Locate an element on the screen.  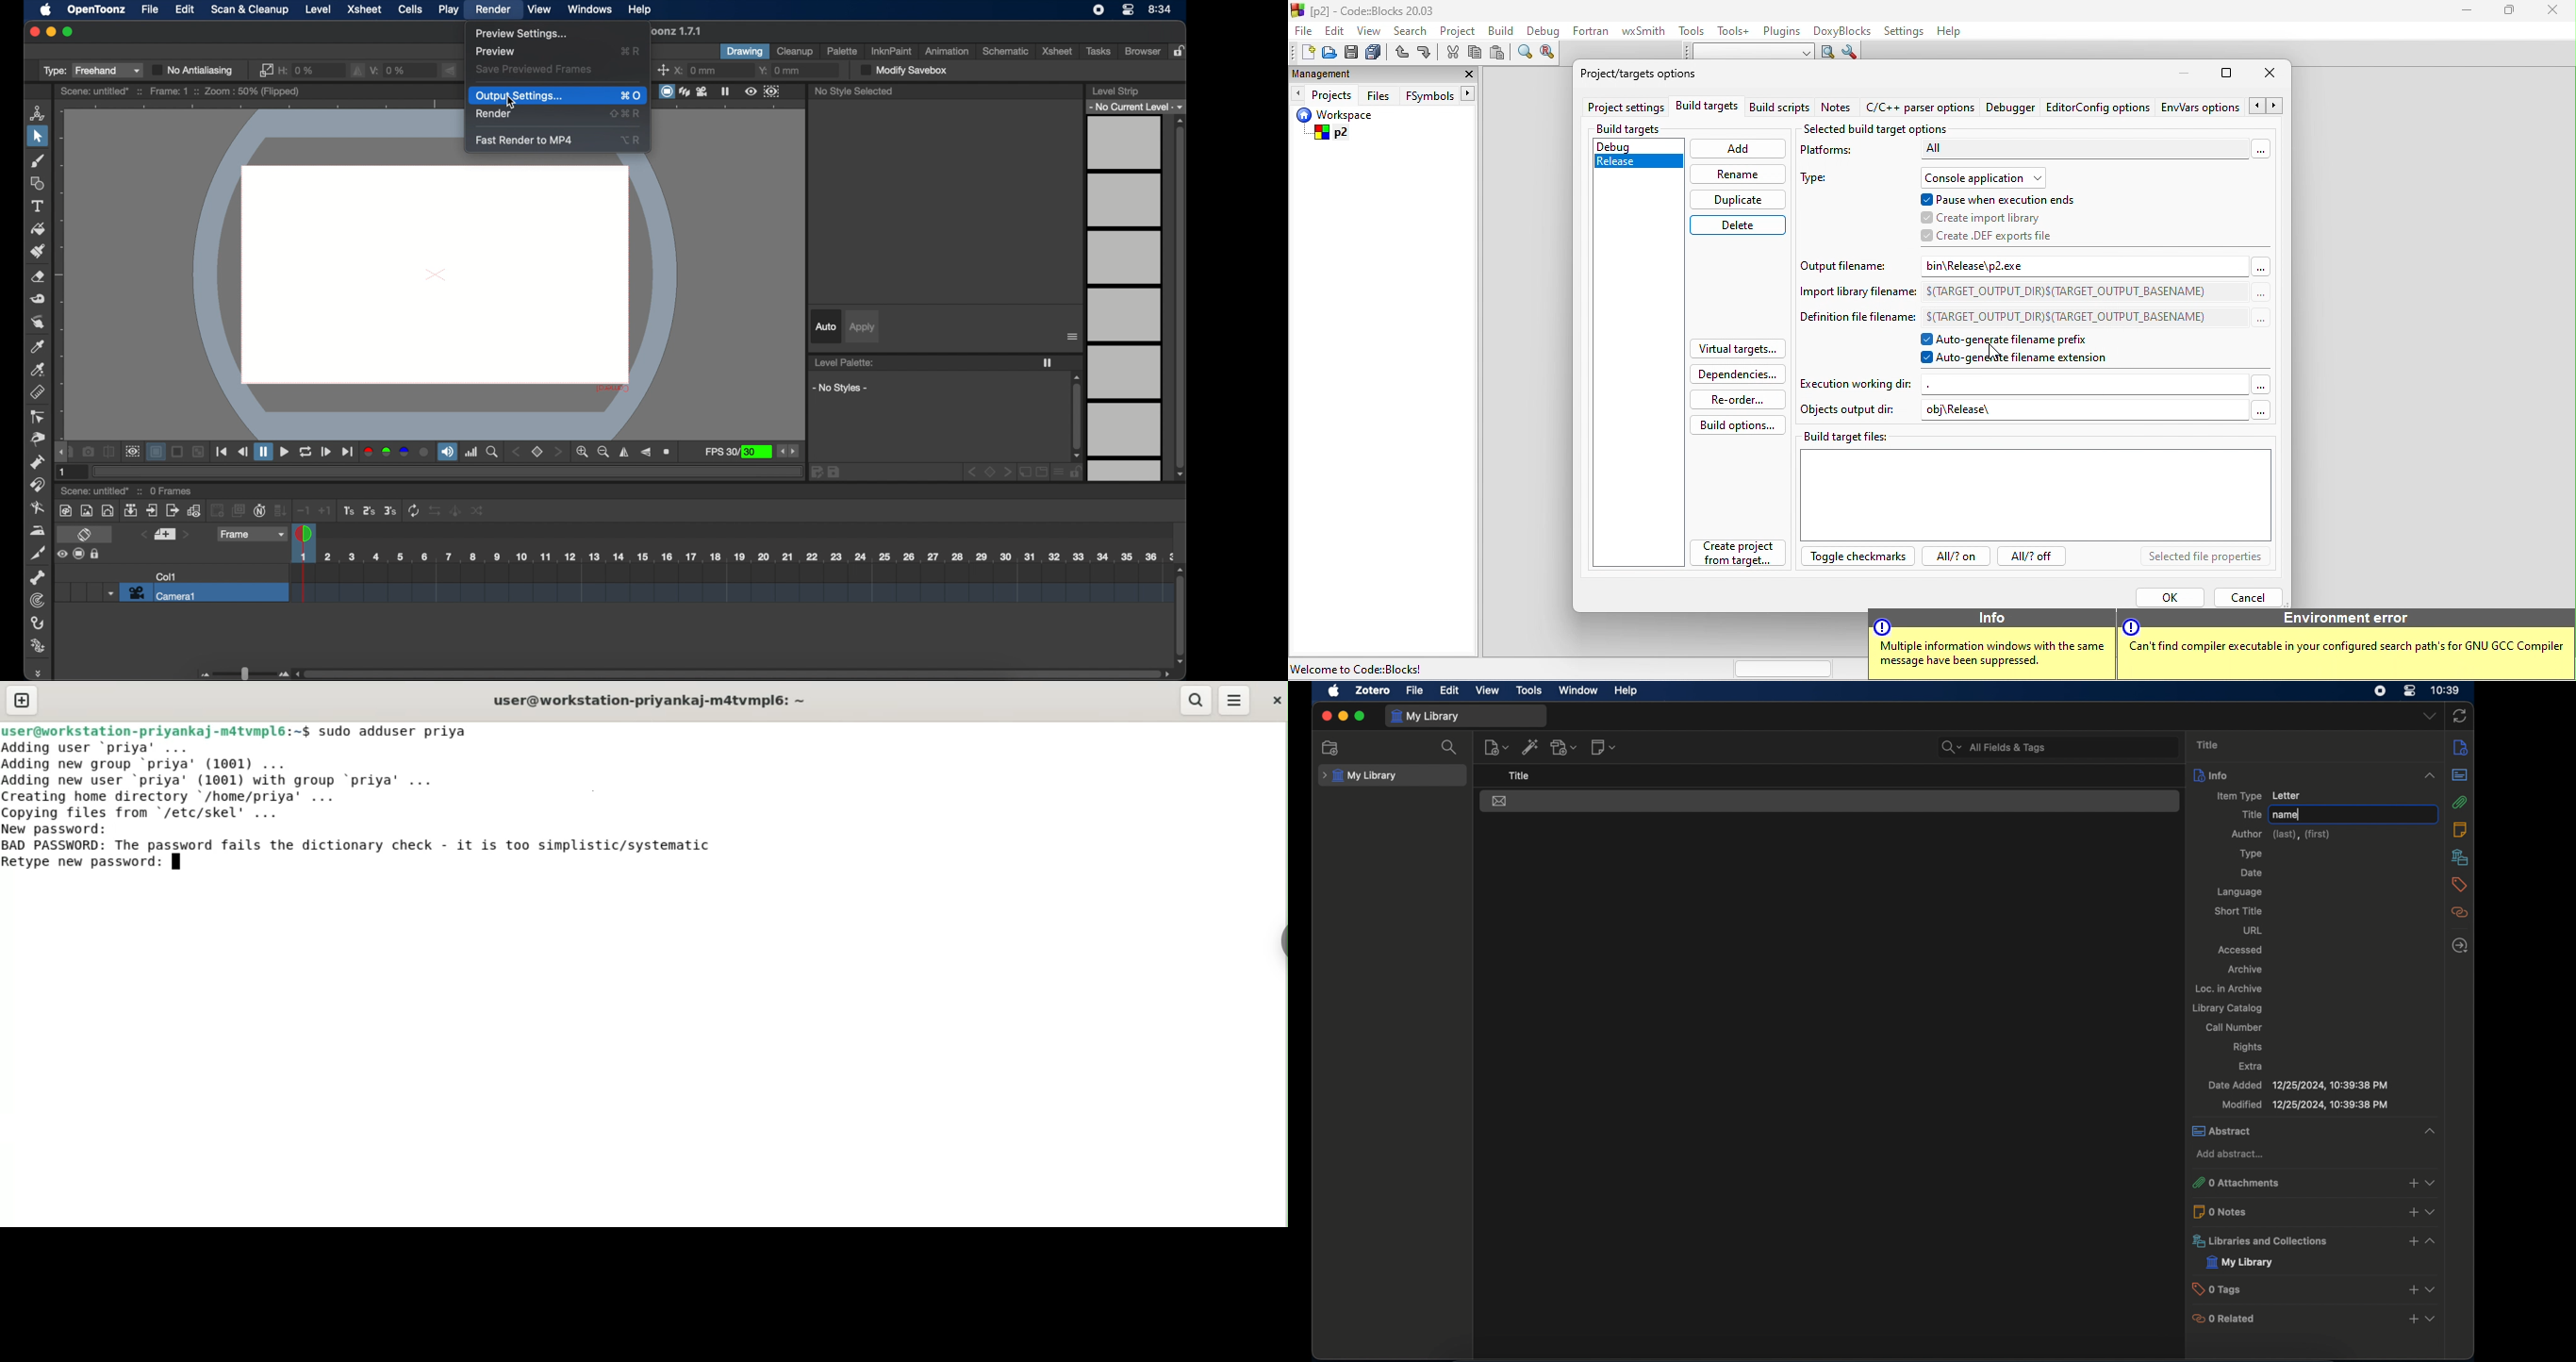
duplicate is located at coordinates (1737, 200).